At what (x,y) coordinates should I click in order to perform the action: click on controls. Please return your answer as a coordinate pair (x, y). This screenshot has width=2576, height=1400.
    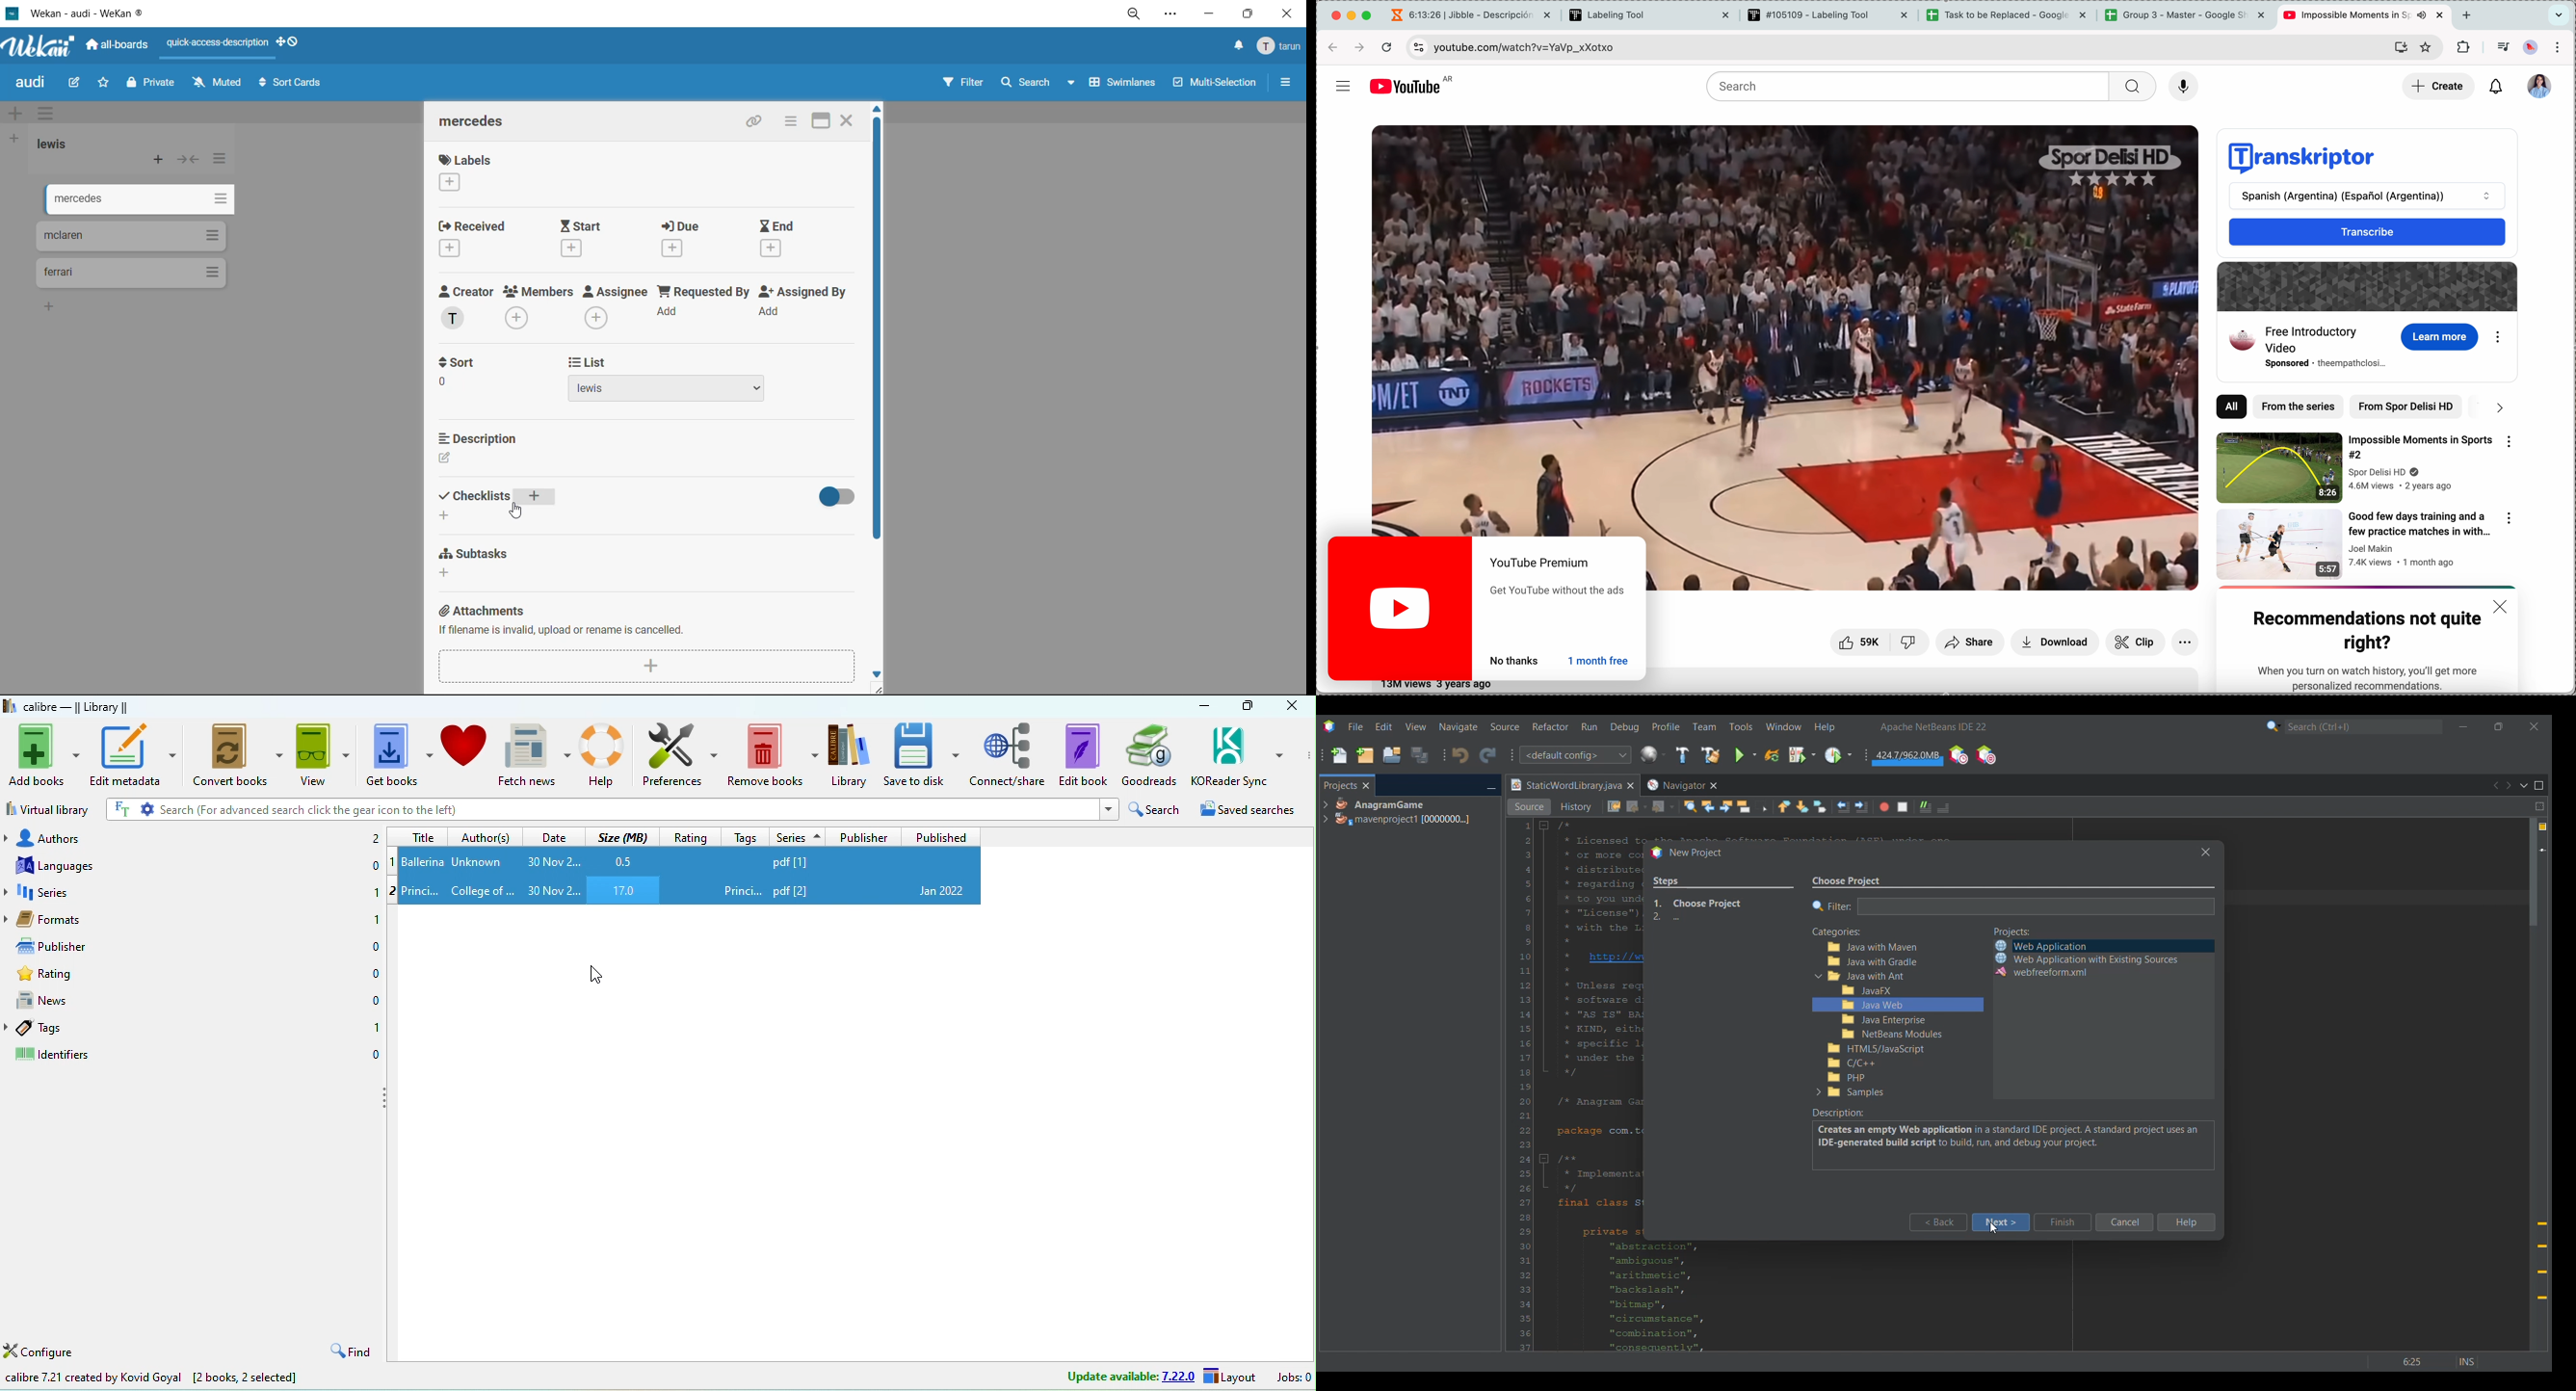
    Looking at the image, I should click on (1417, 48).